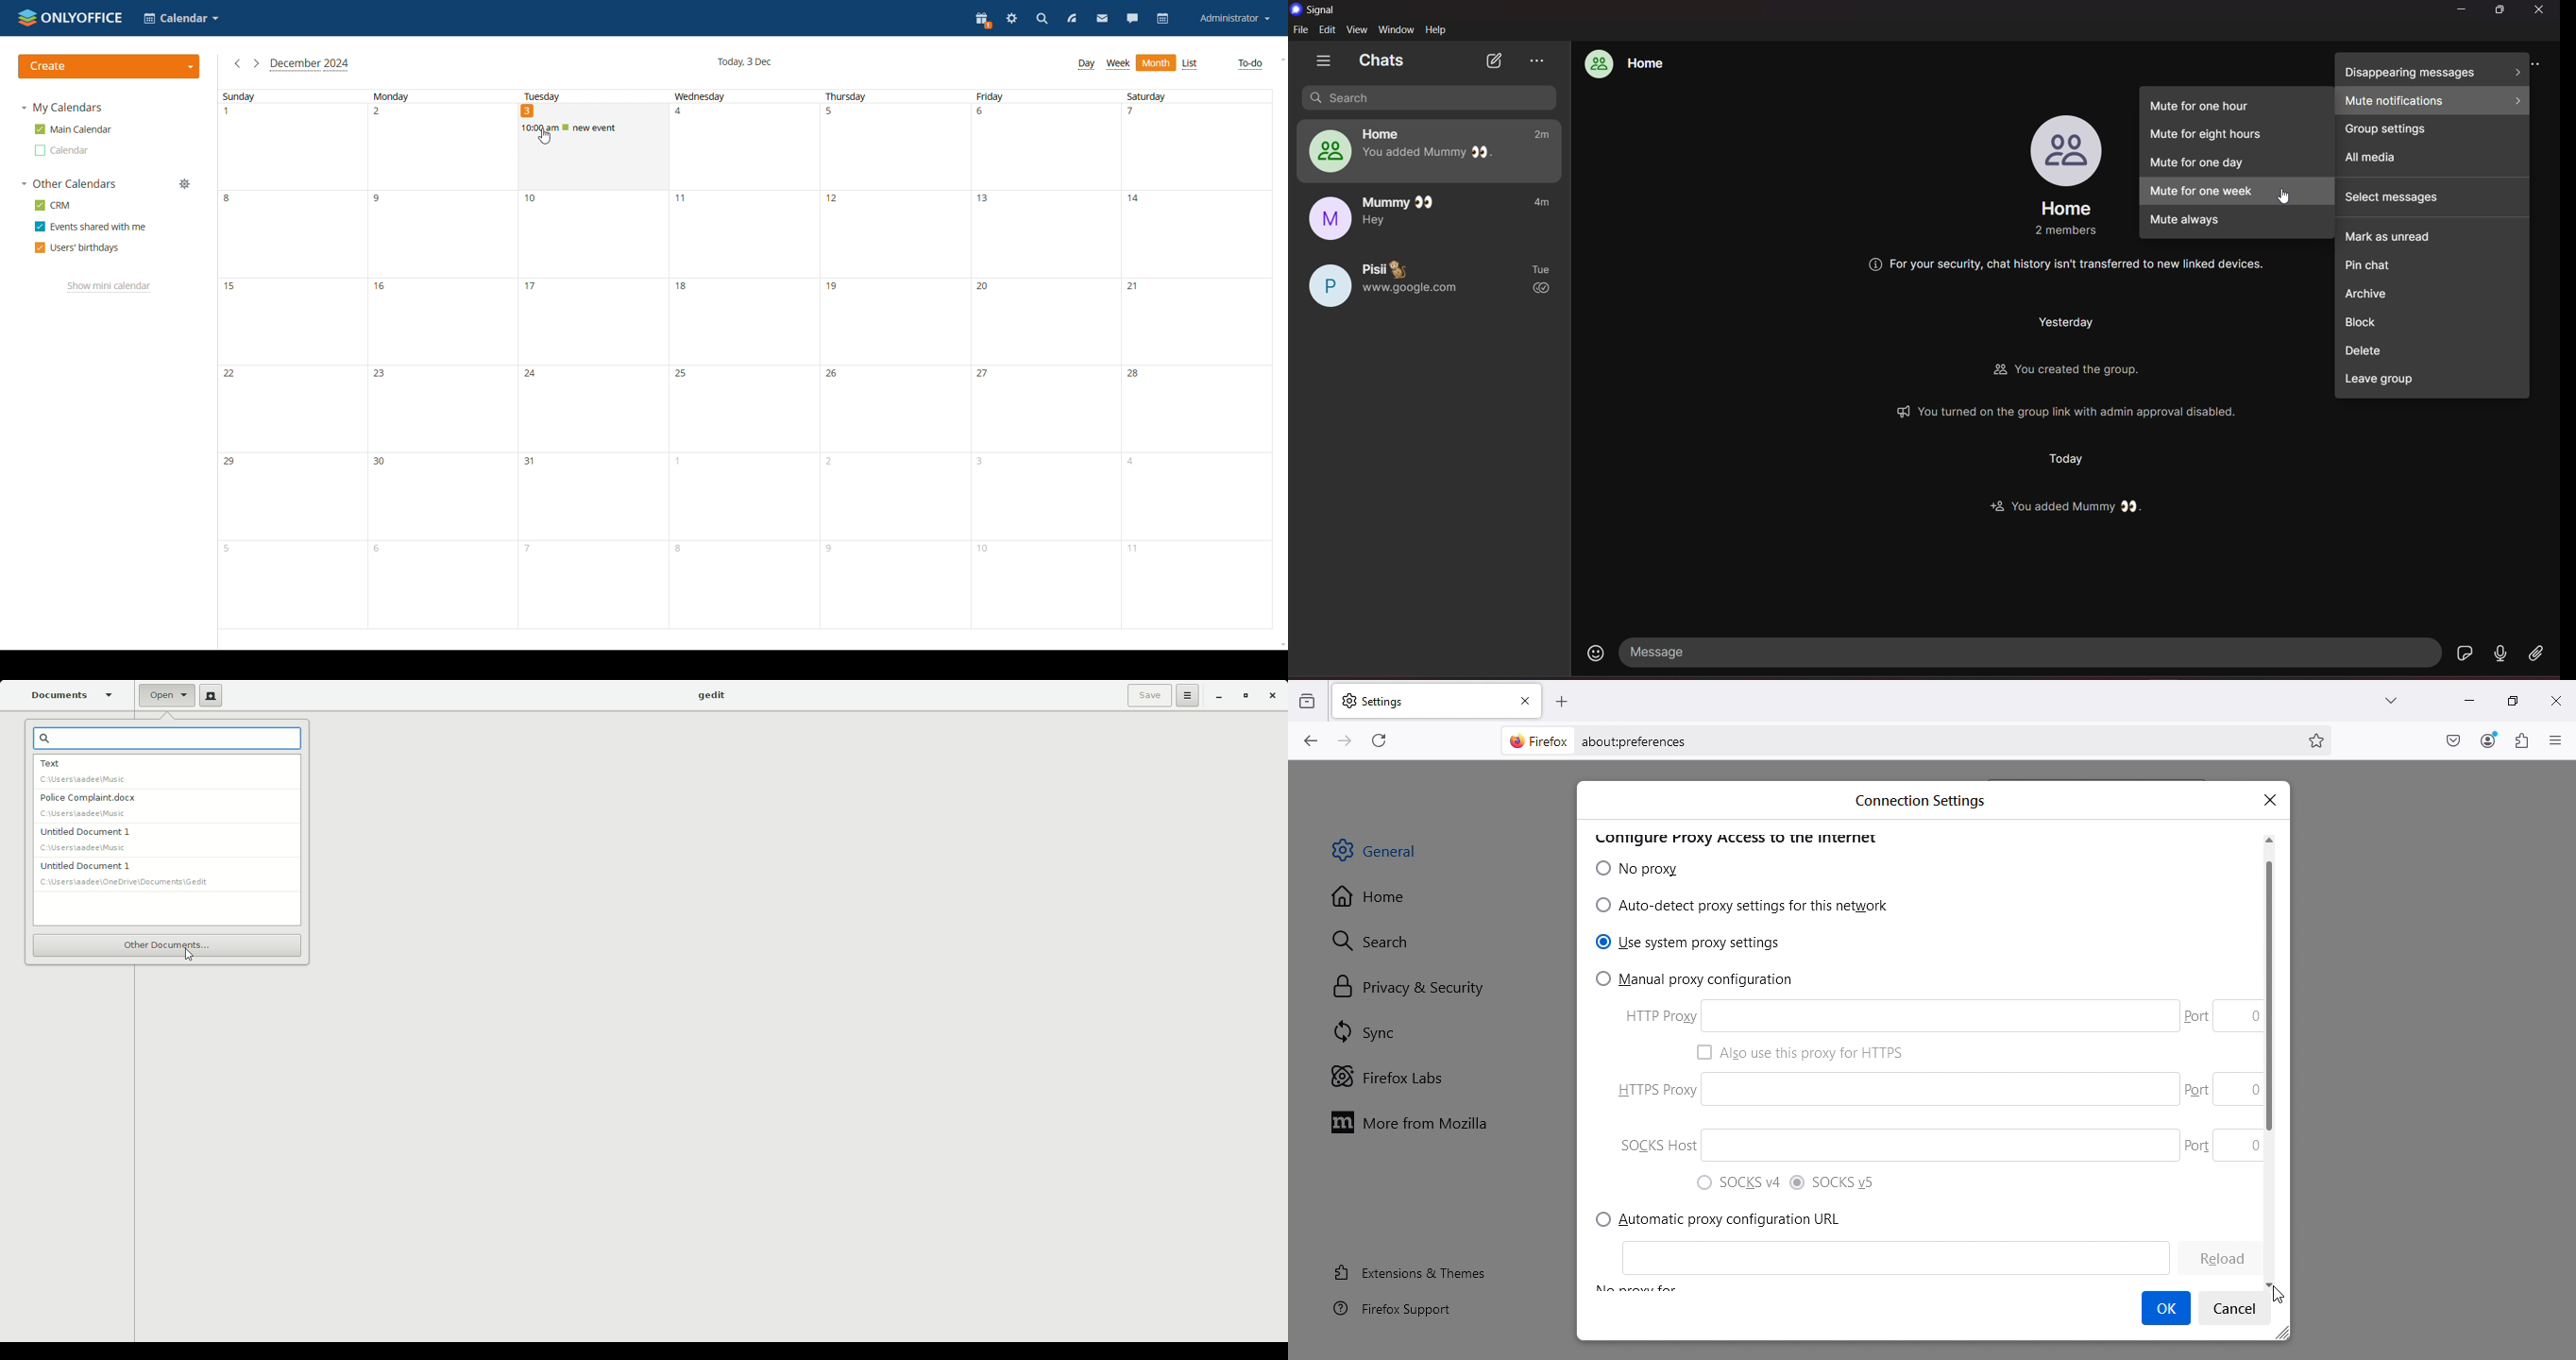 This screenshot has height=1372, width=2576. I want to click on Privacy and security, so click(1407, 987).